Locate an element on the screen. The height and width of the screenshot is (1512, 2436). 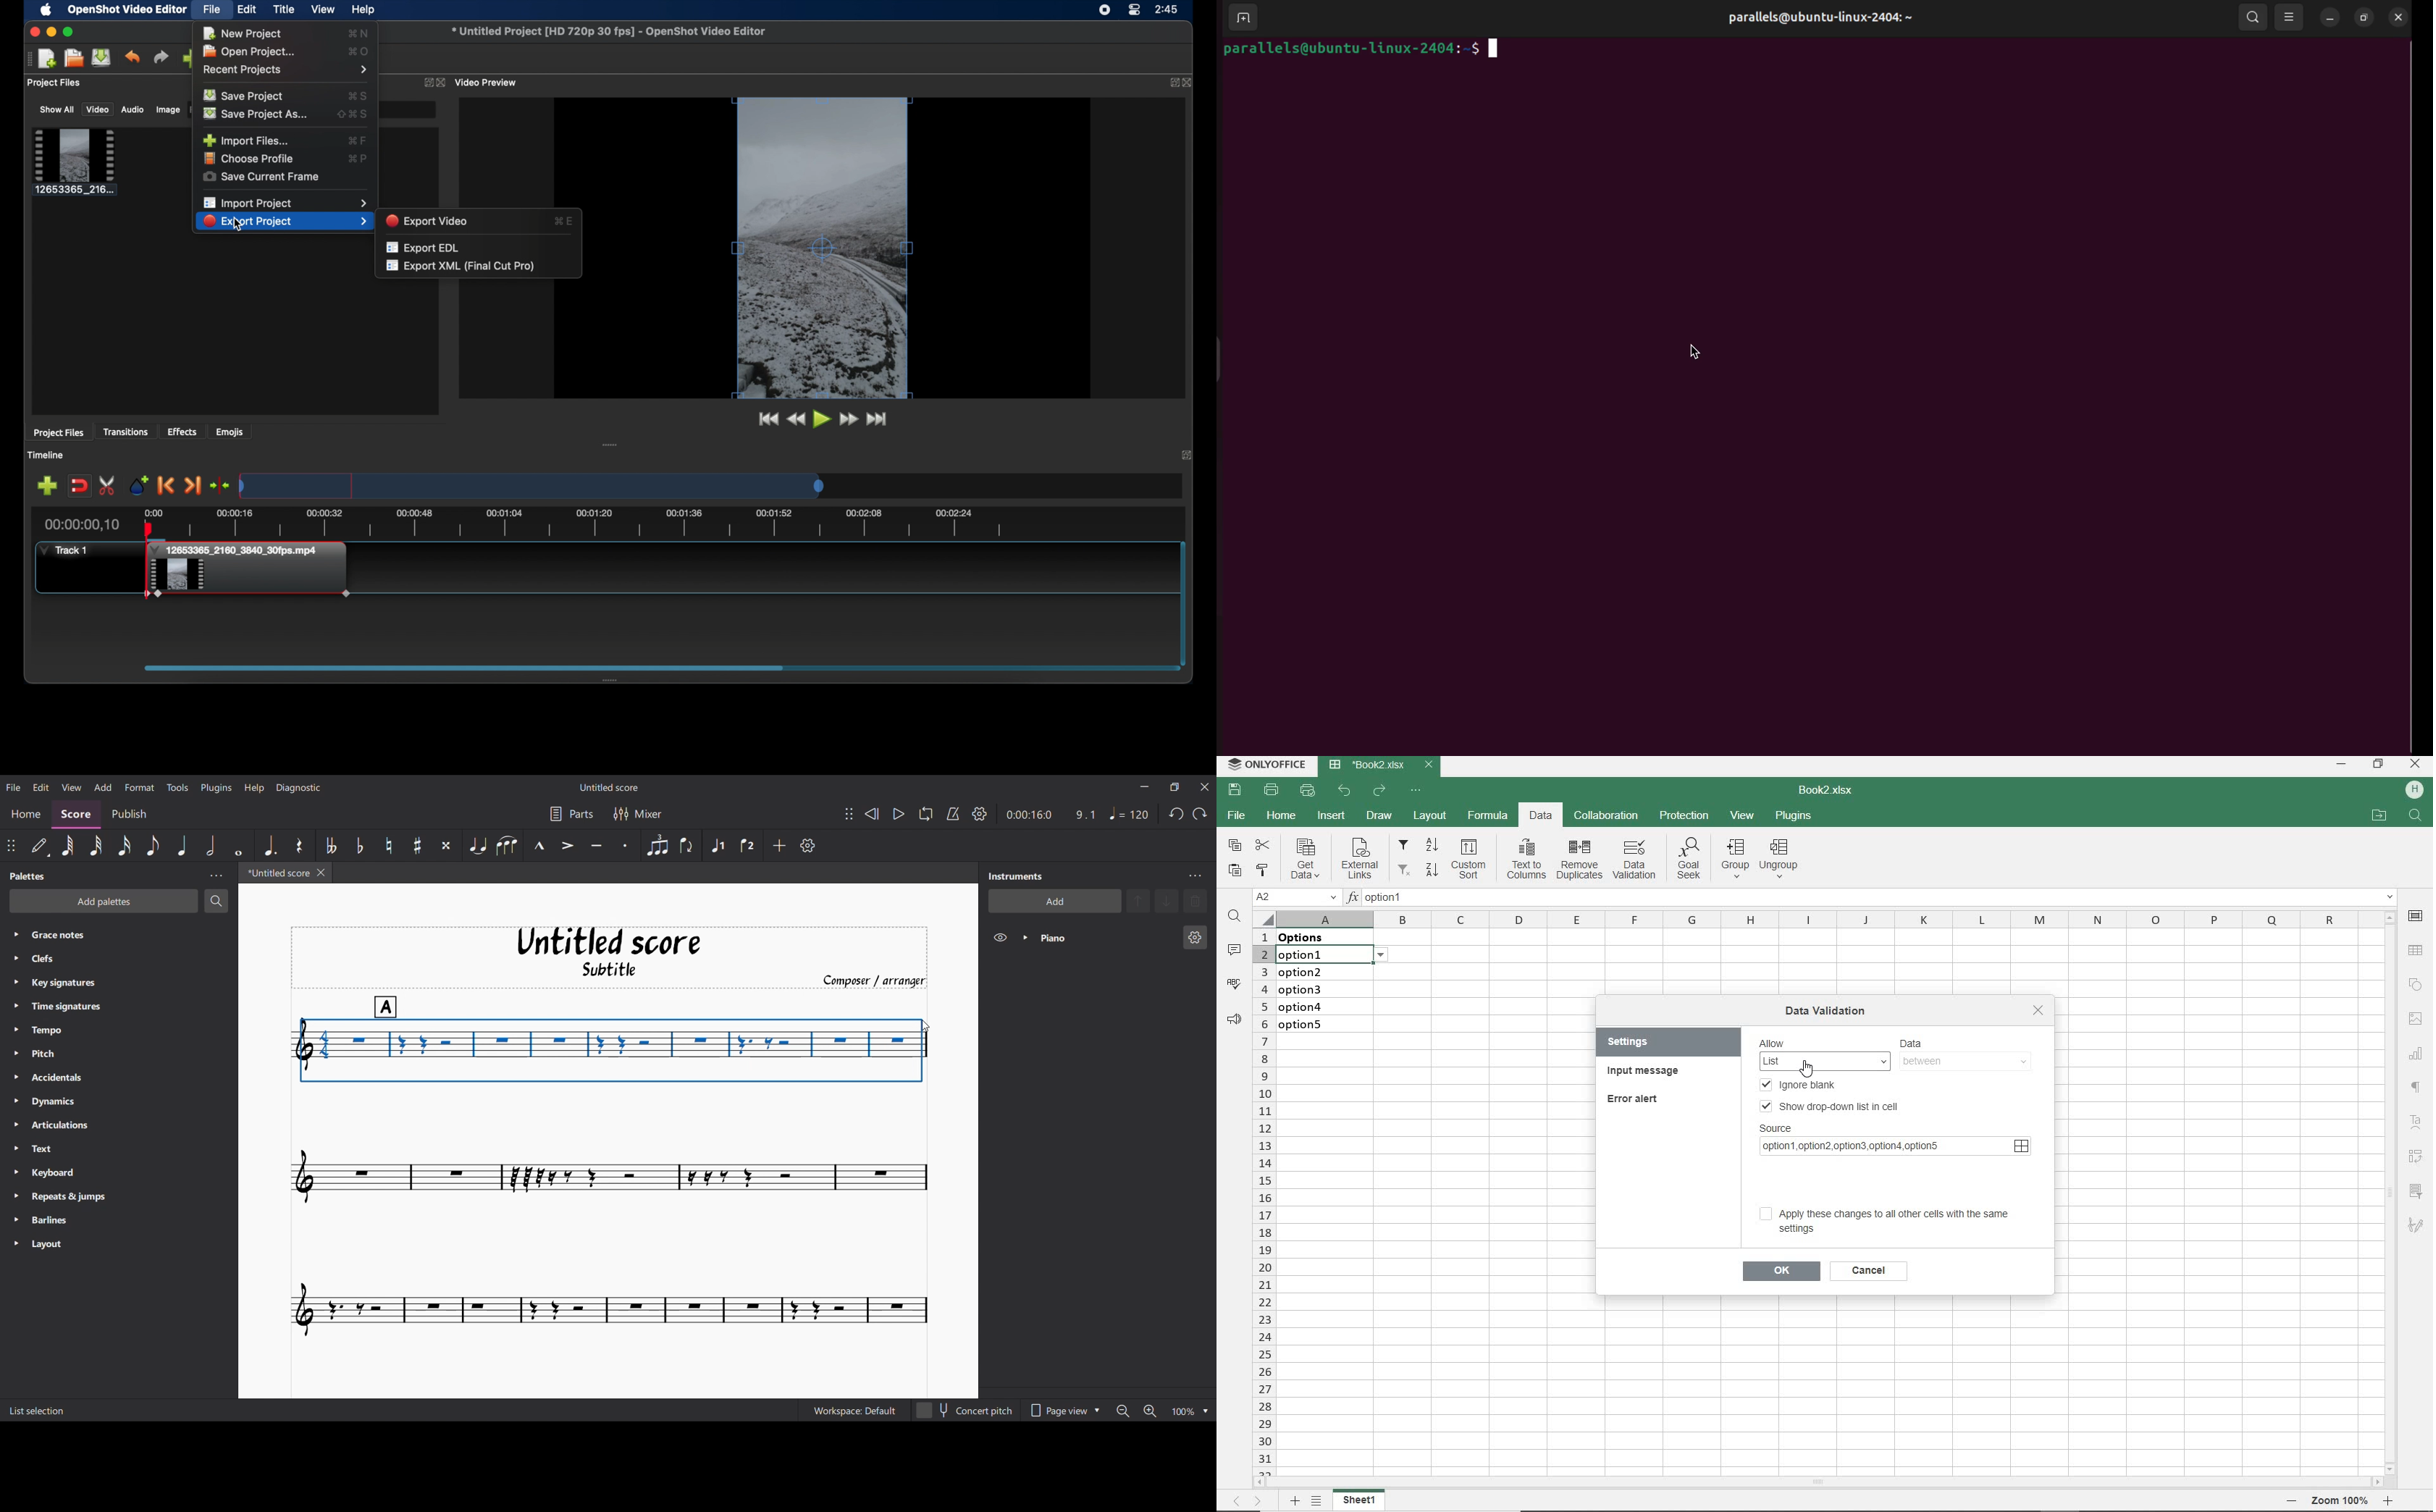
DATA is located at coordinates (1542, 817).